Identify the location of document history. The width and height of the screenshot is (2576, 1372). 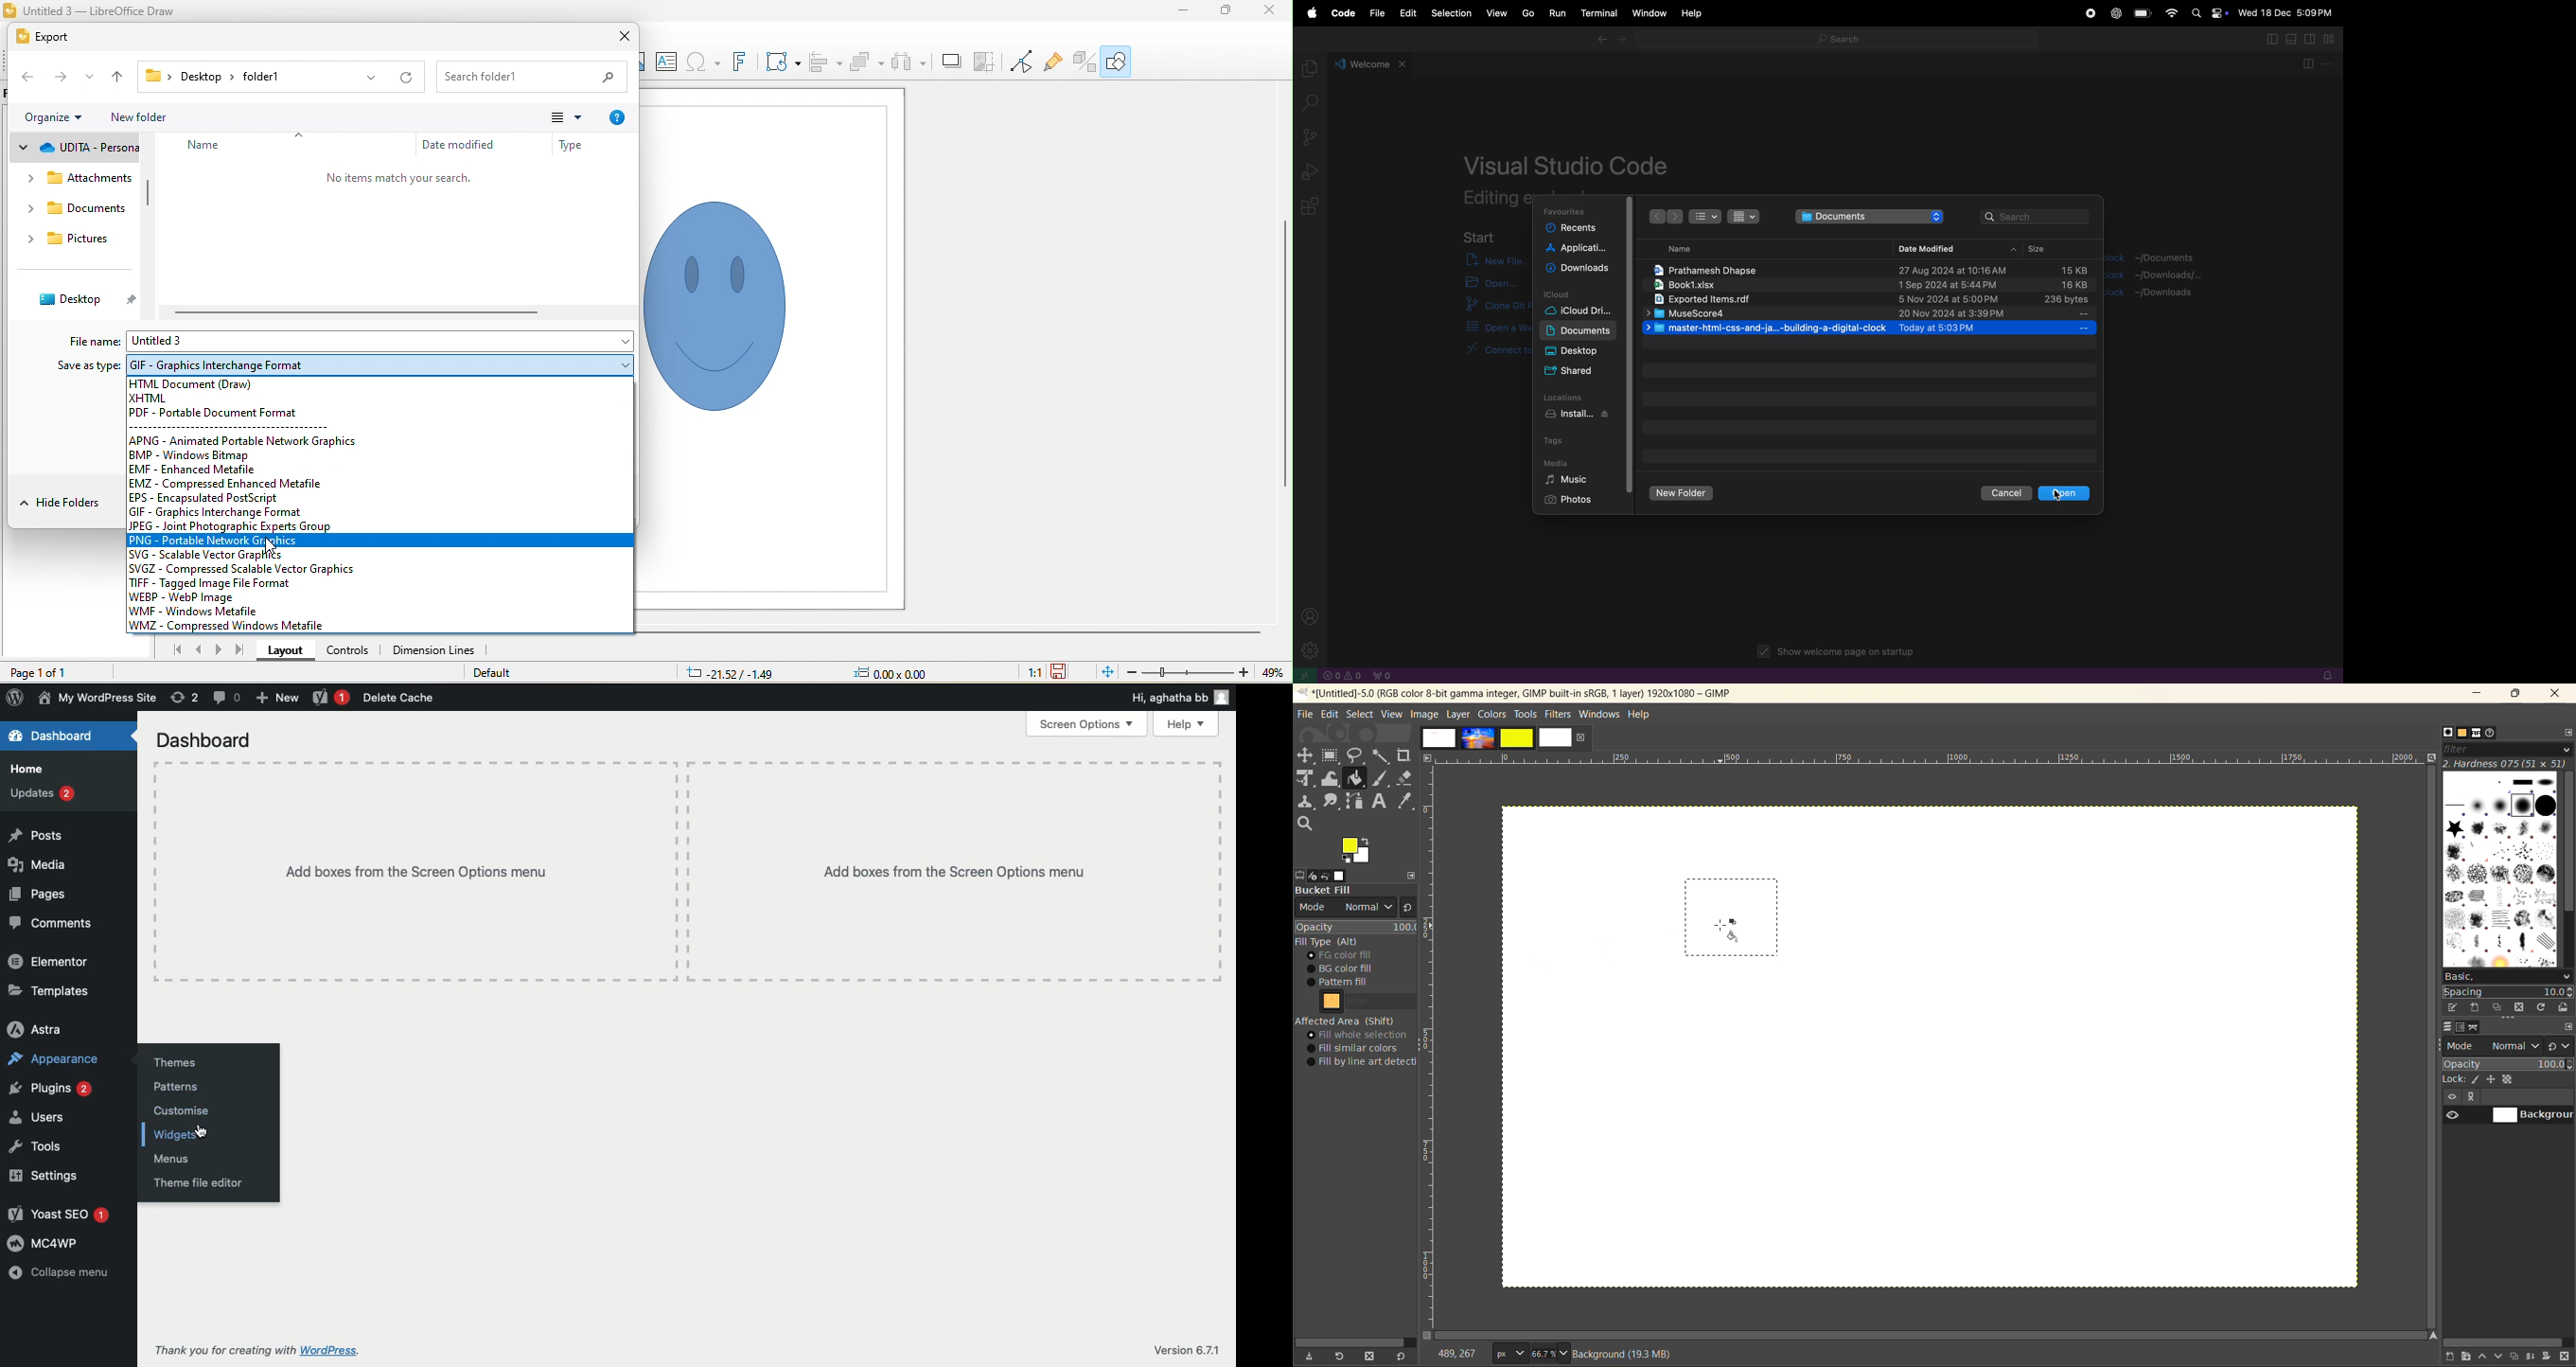
(2492, 734).